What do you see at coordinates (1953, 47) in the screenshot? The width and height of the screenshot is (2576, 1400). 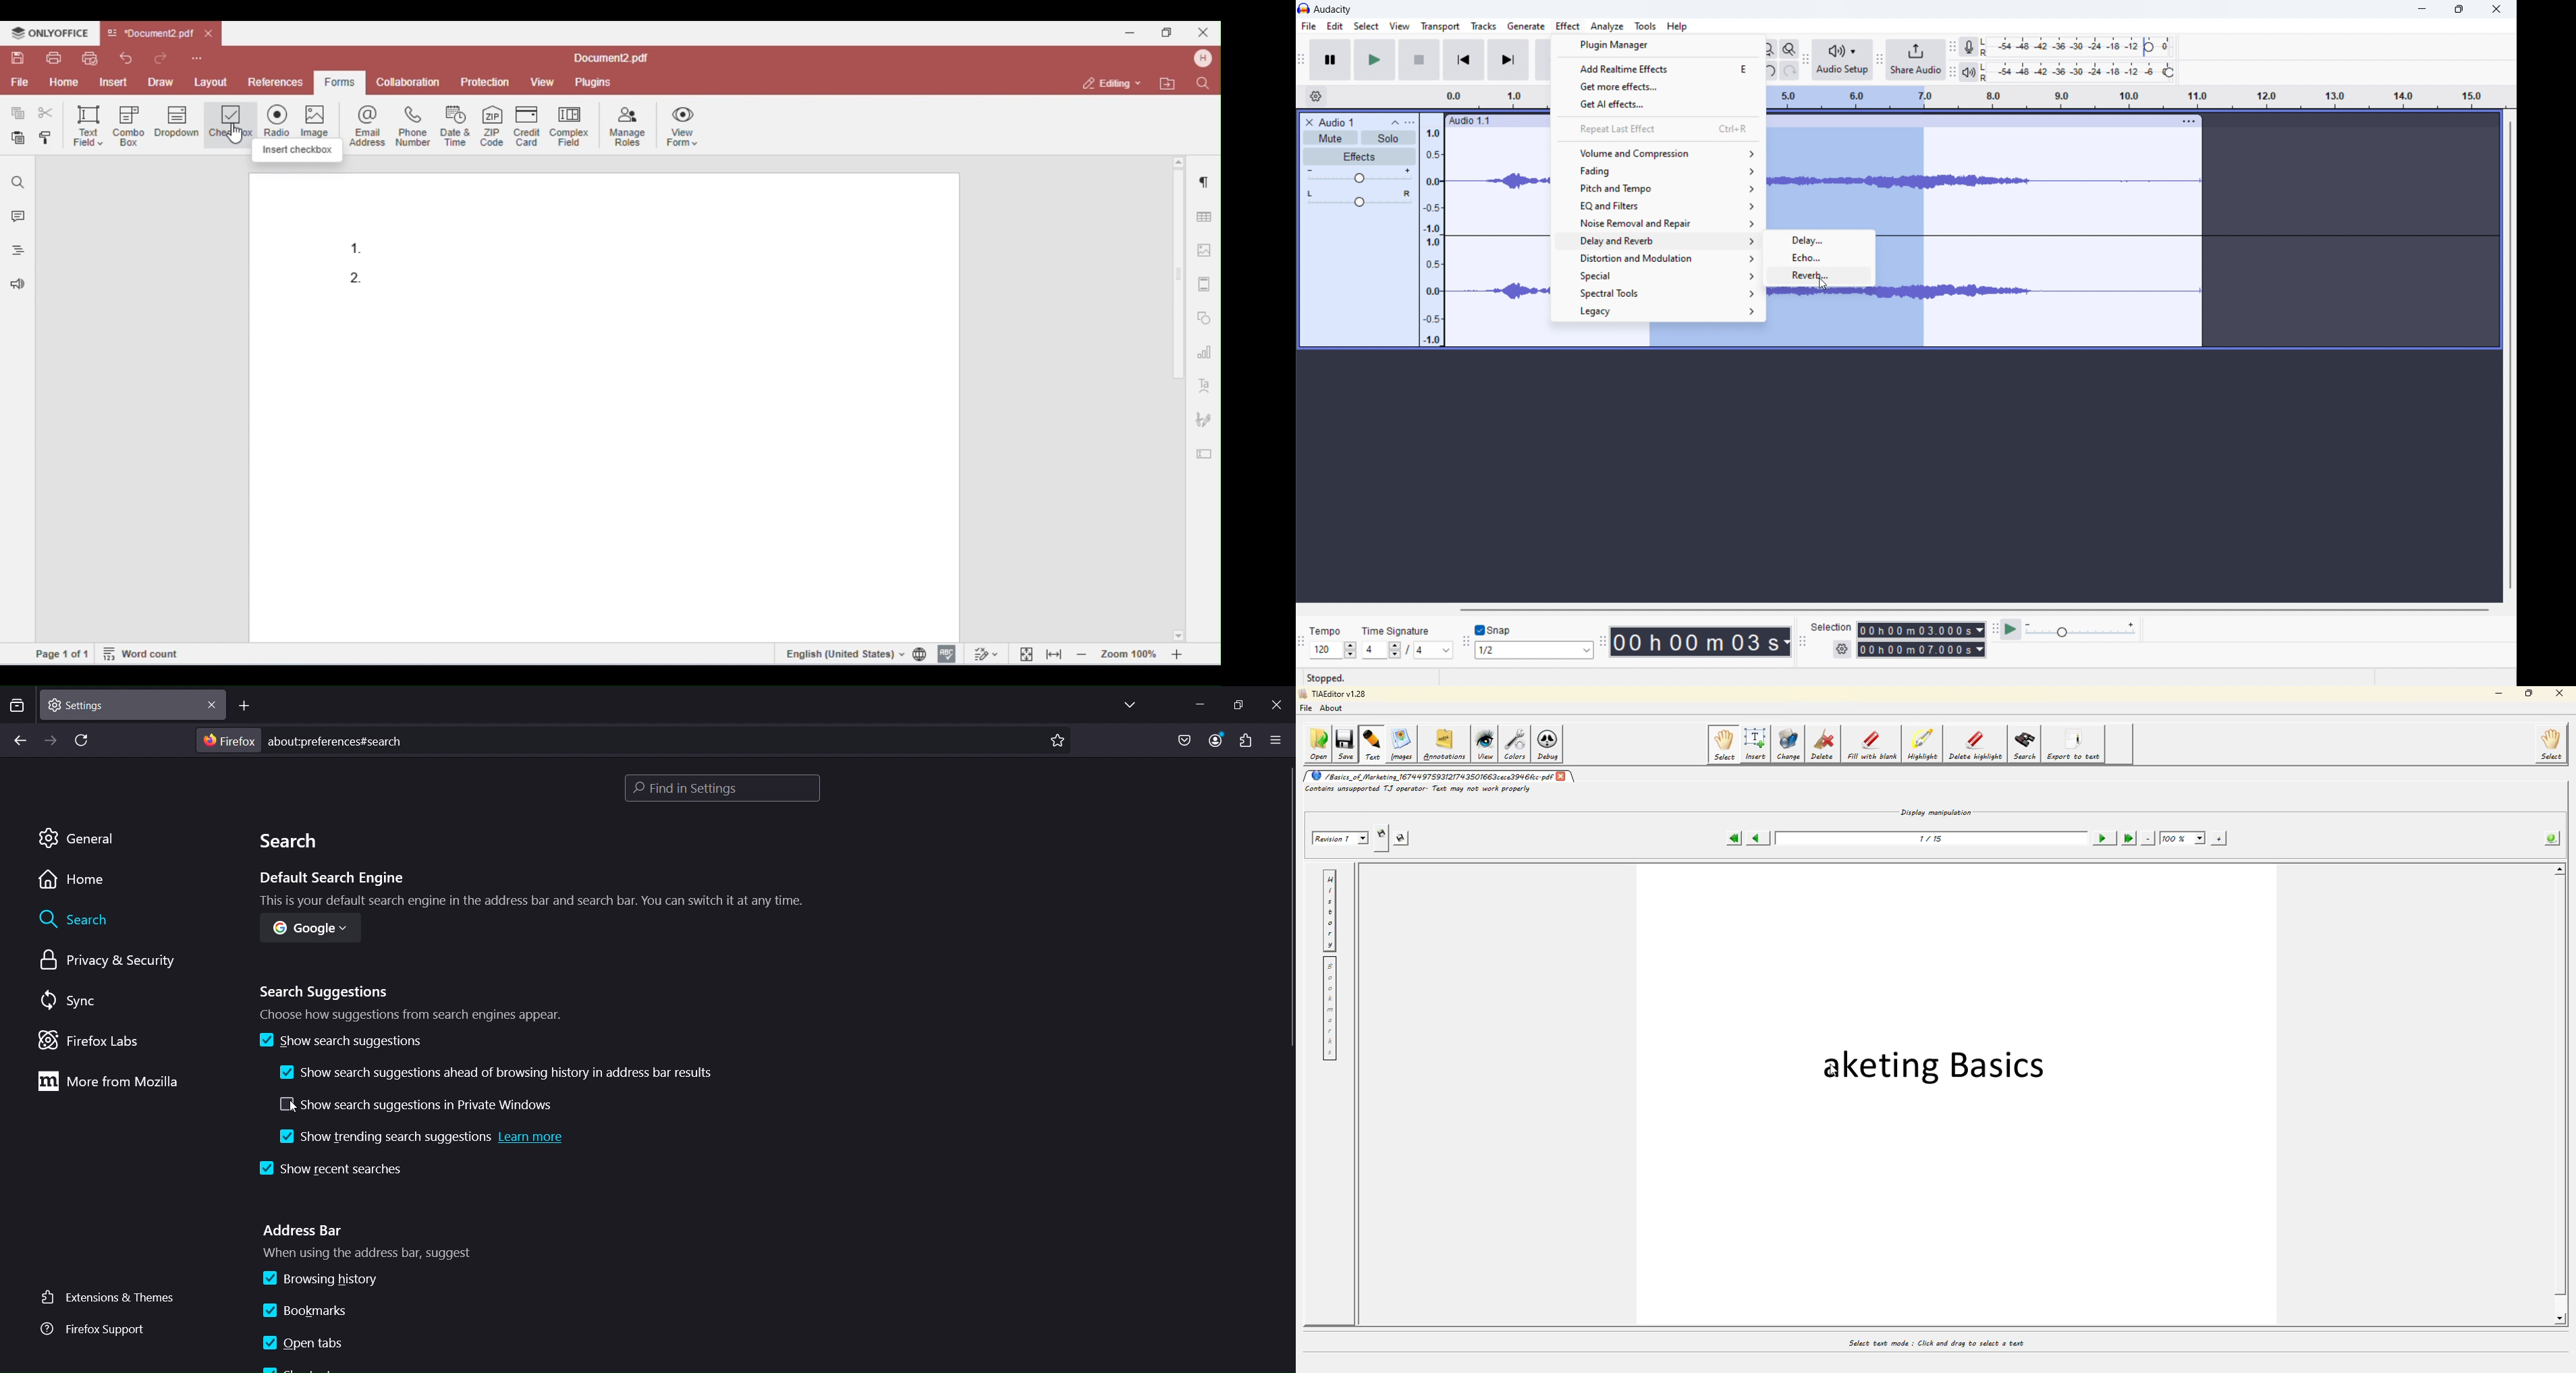 I see `recording meter toolbar` at bounding box center [1953, 47].